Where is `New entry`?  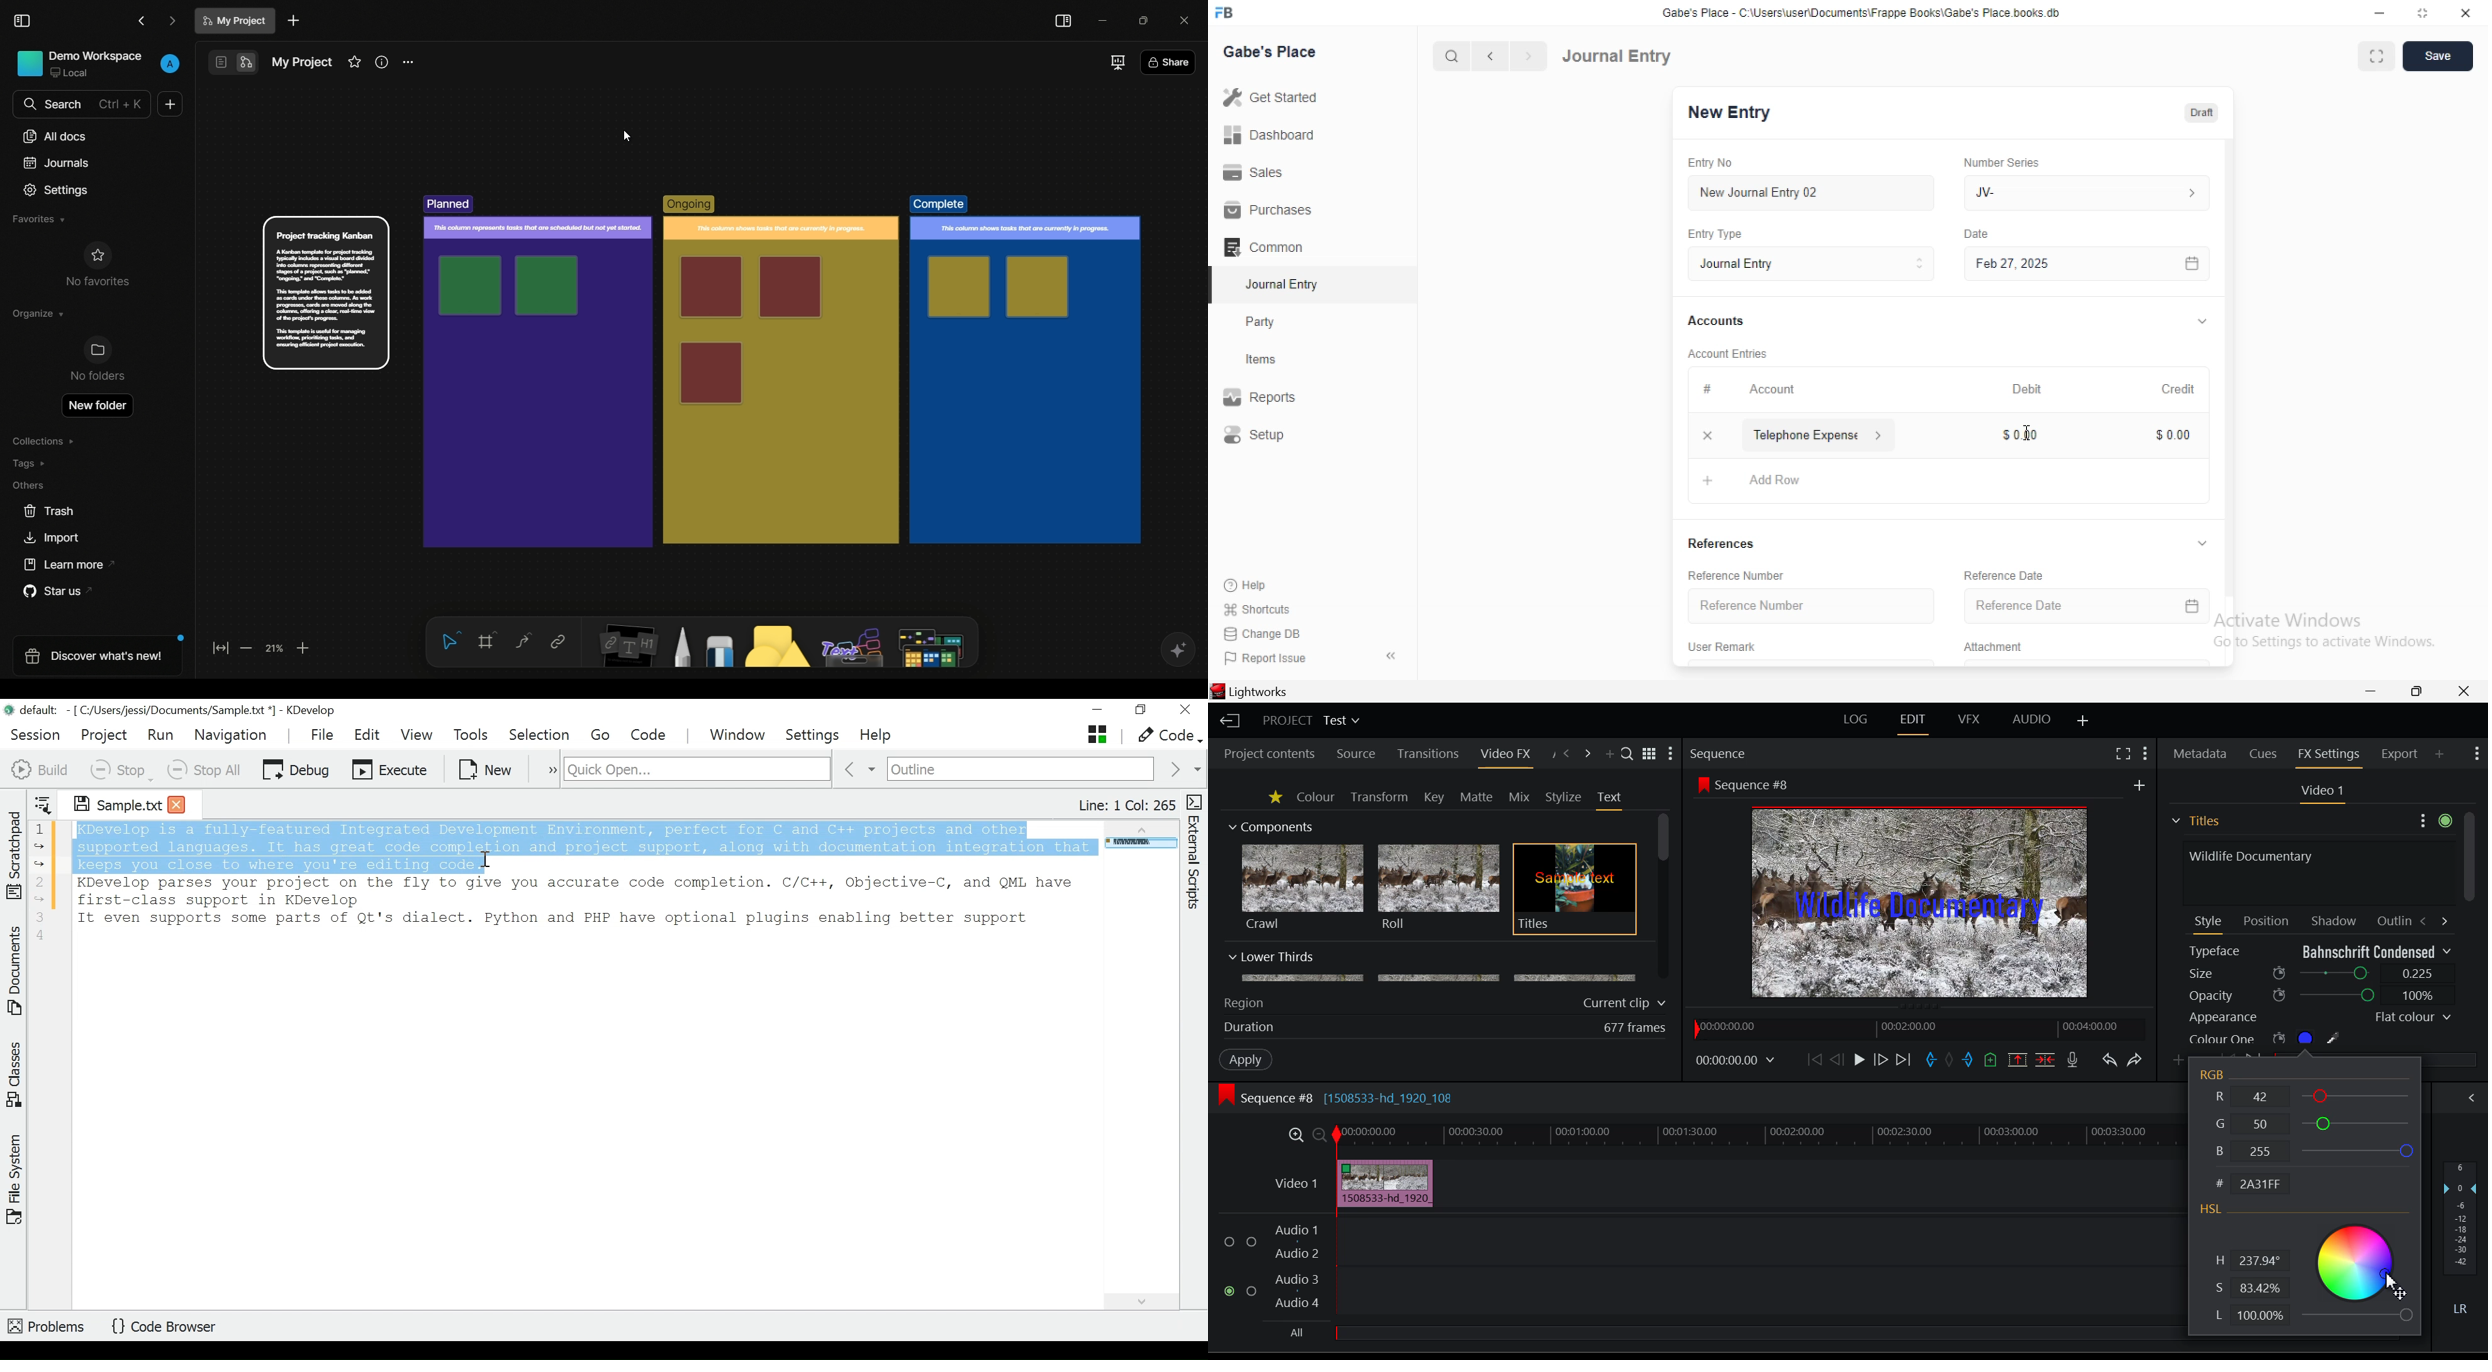
New entry is located at coordinates (1735, 114).